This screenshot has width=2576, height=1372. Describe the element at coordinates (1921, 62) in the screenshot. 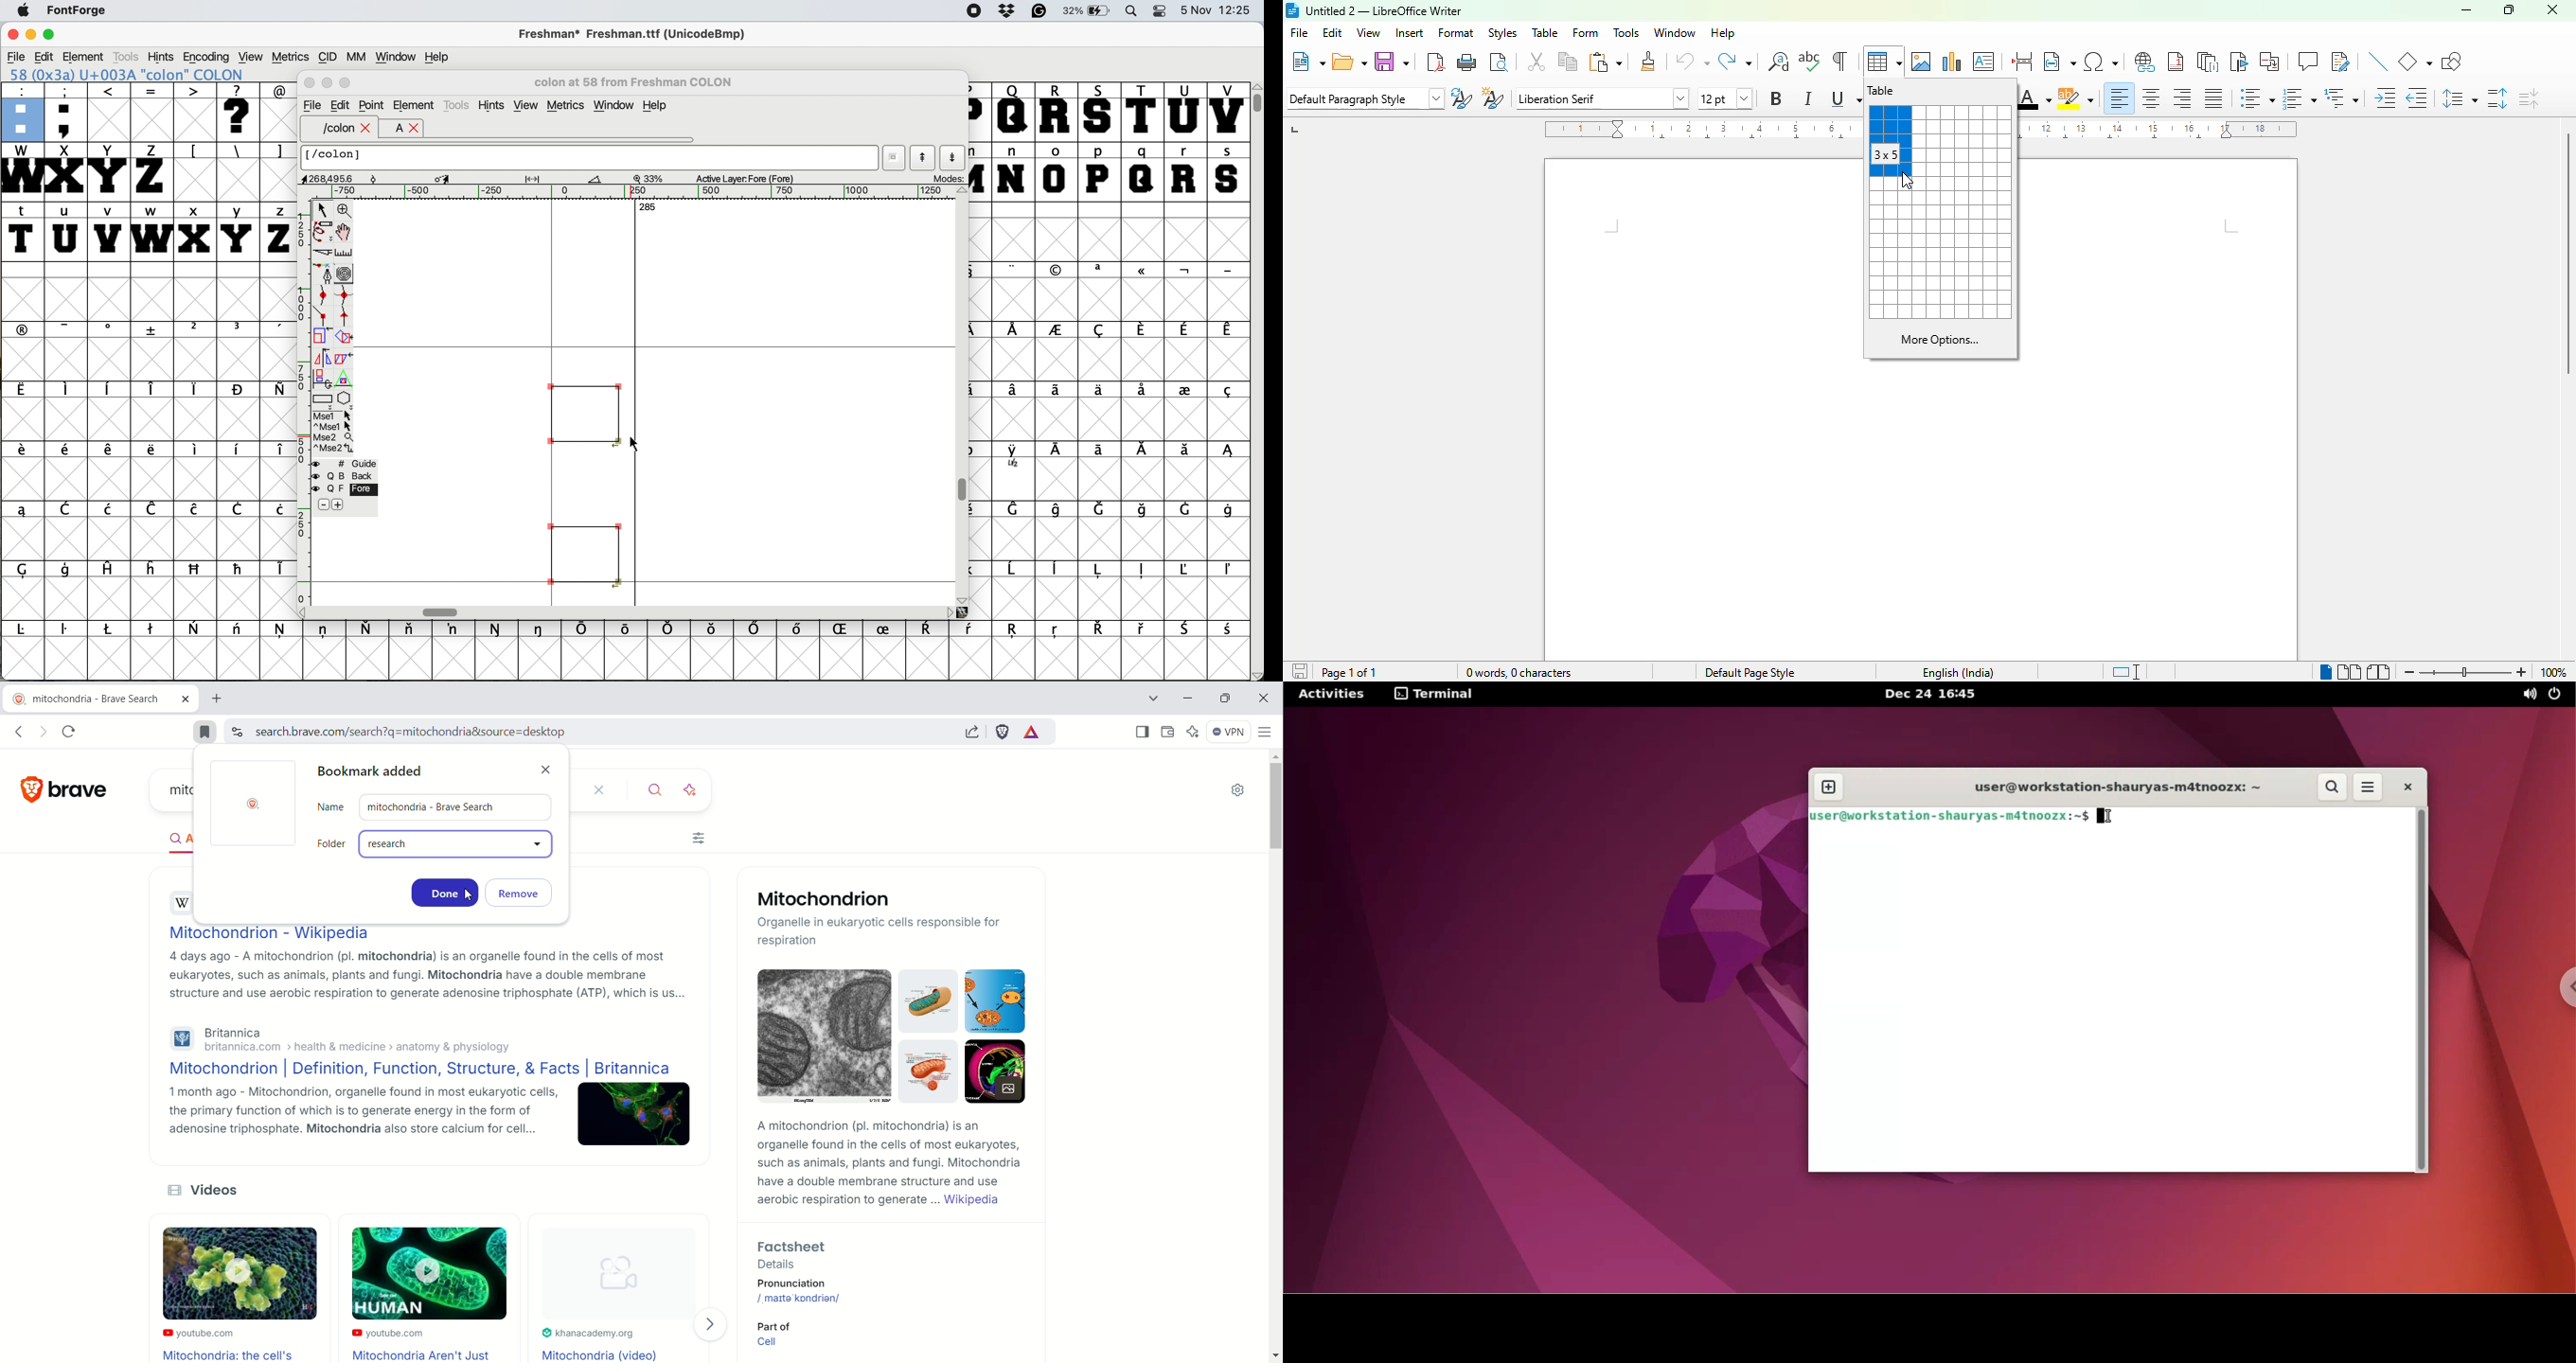

I see `insert image` at that location.